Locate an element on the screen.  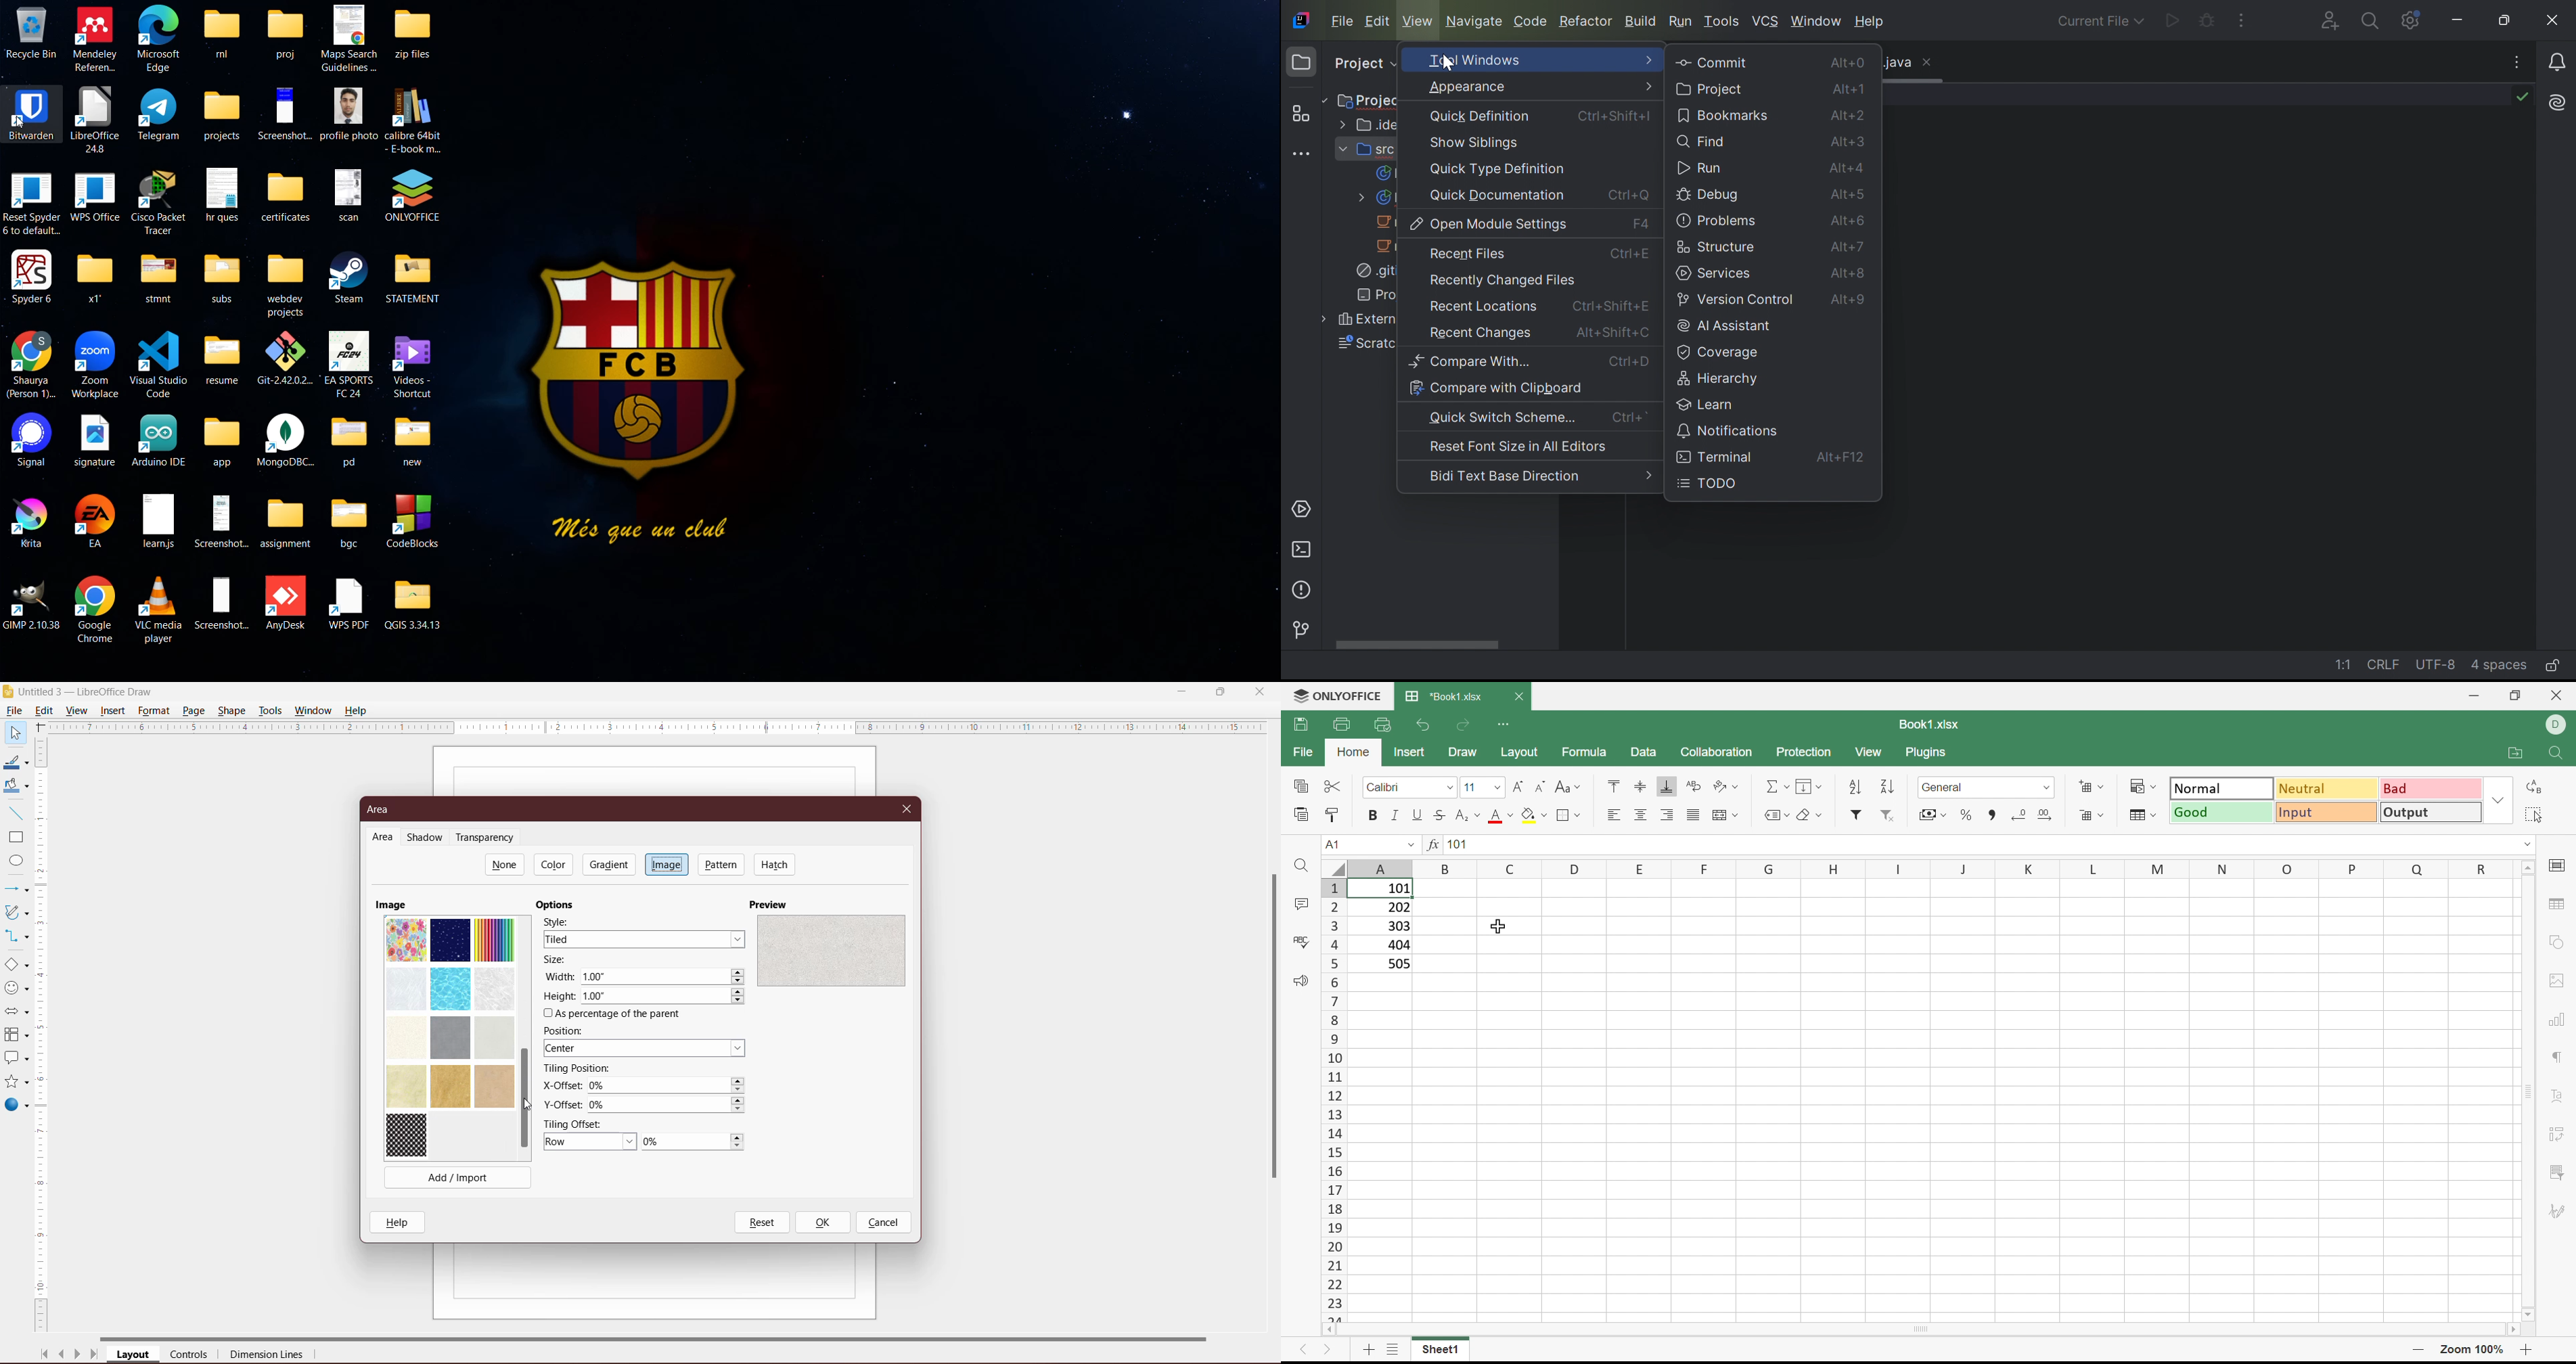
QGIS 3.34.13 is located at coordinates (415, 603).